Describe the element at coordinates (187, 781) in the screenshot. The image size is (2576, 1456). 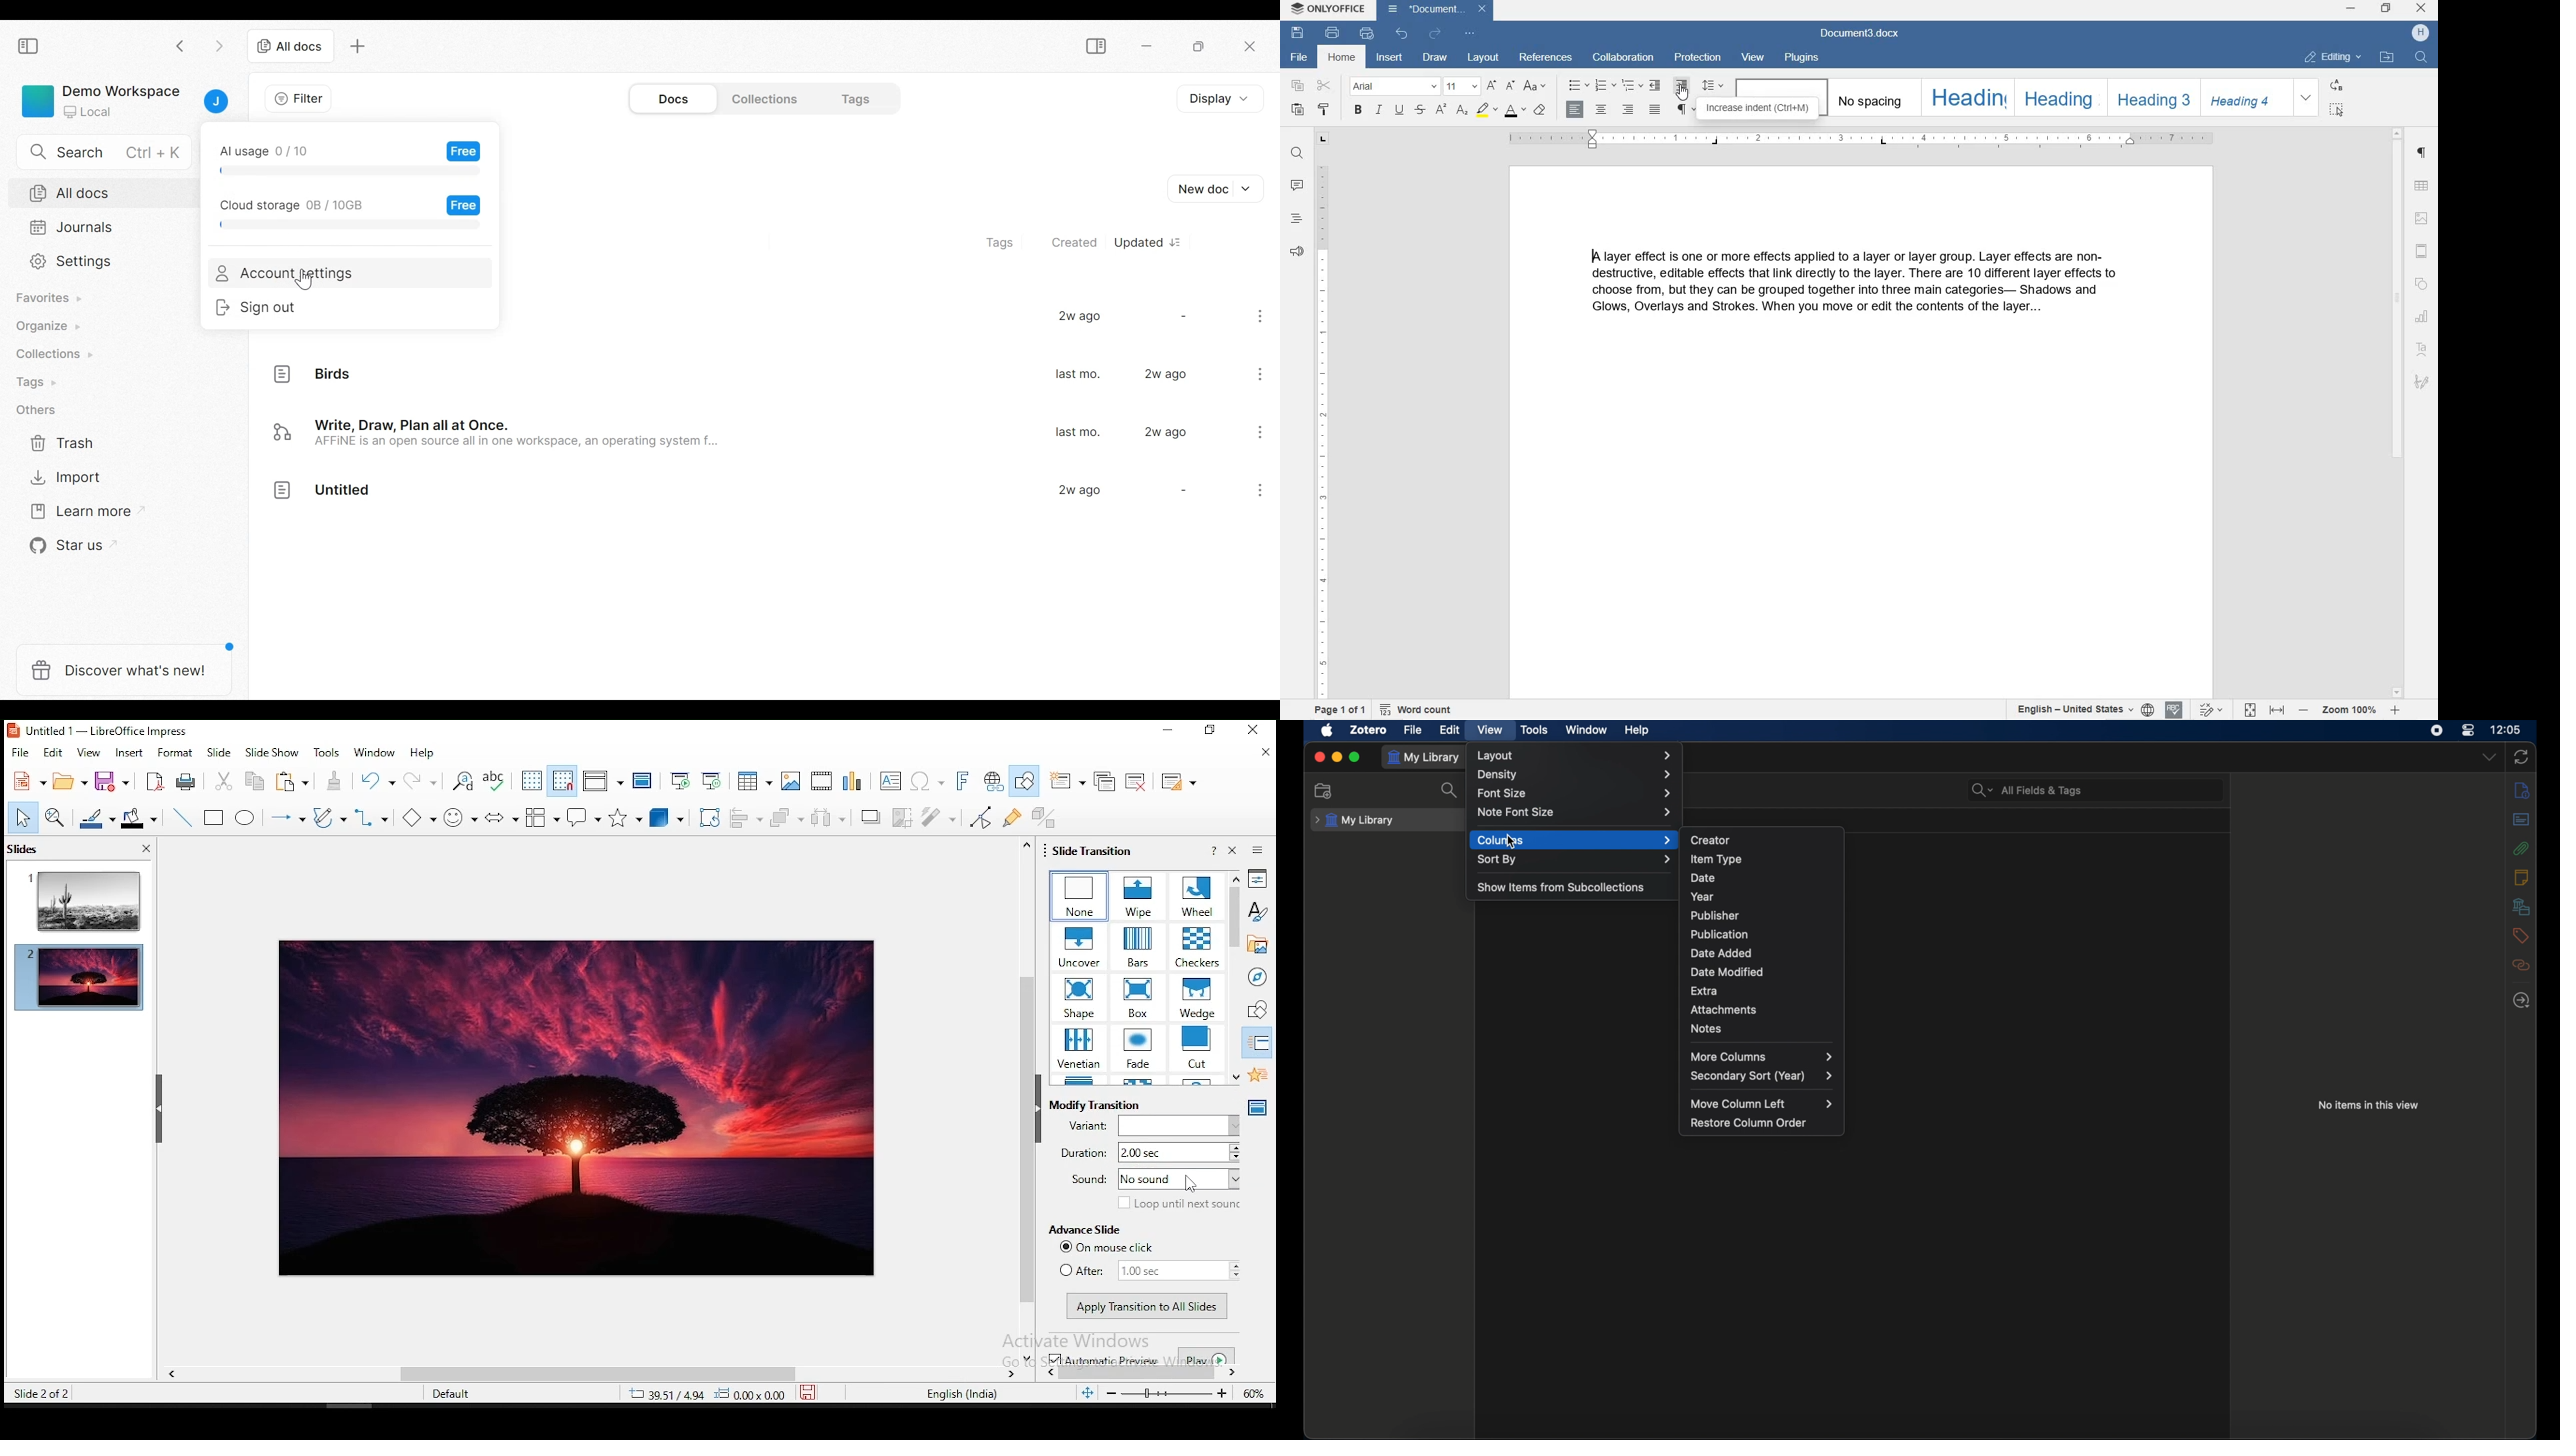
I see `print` at that location.